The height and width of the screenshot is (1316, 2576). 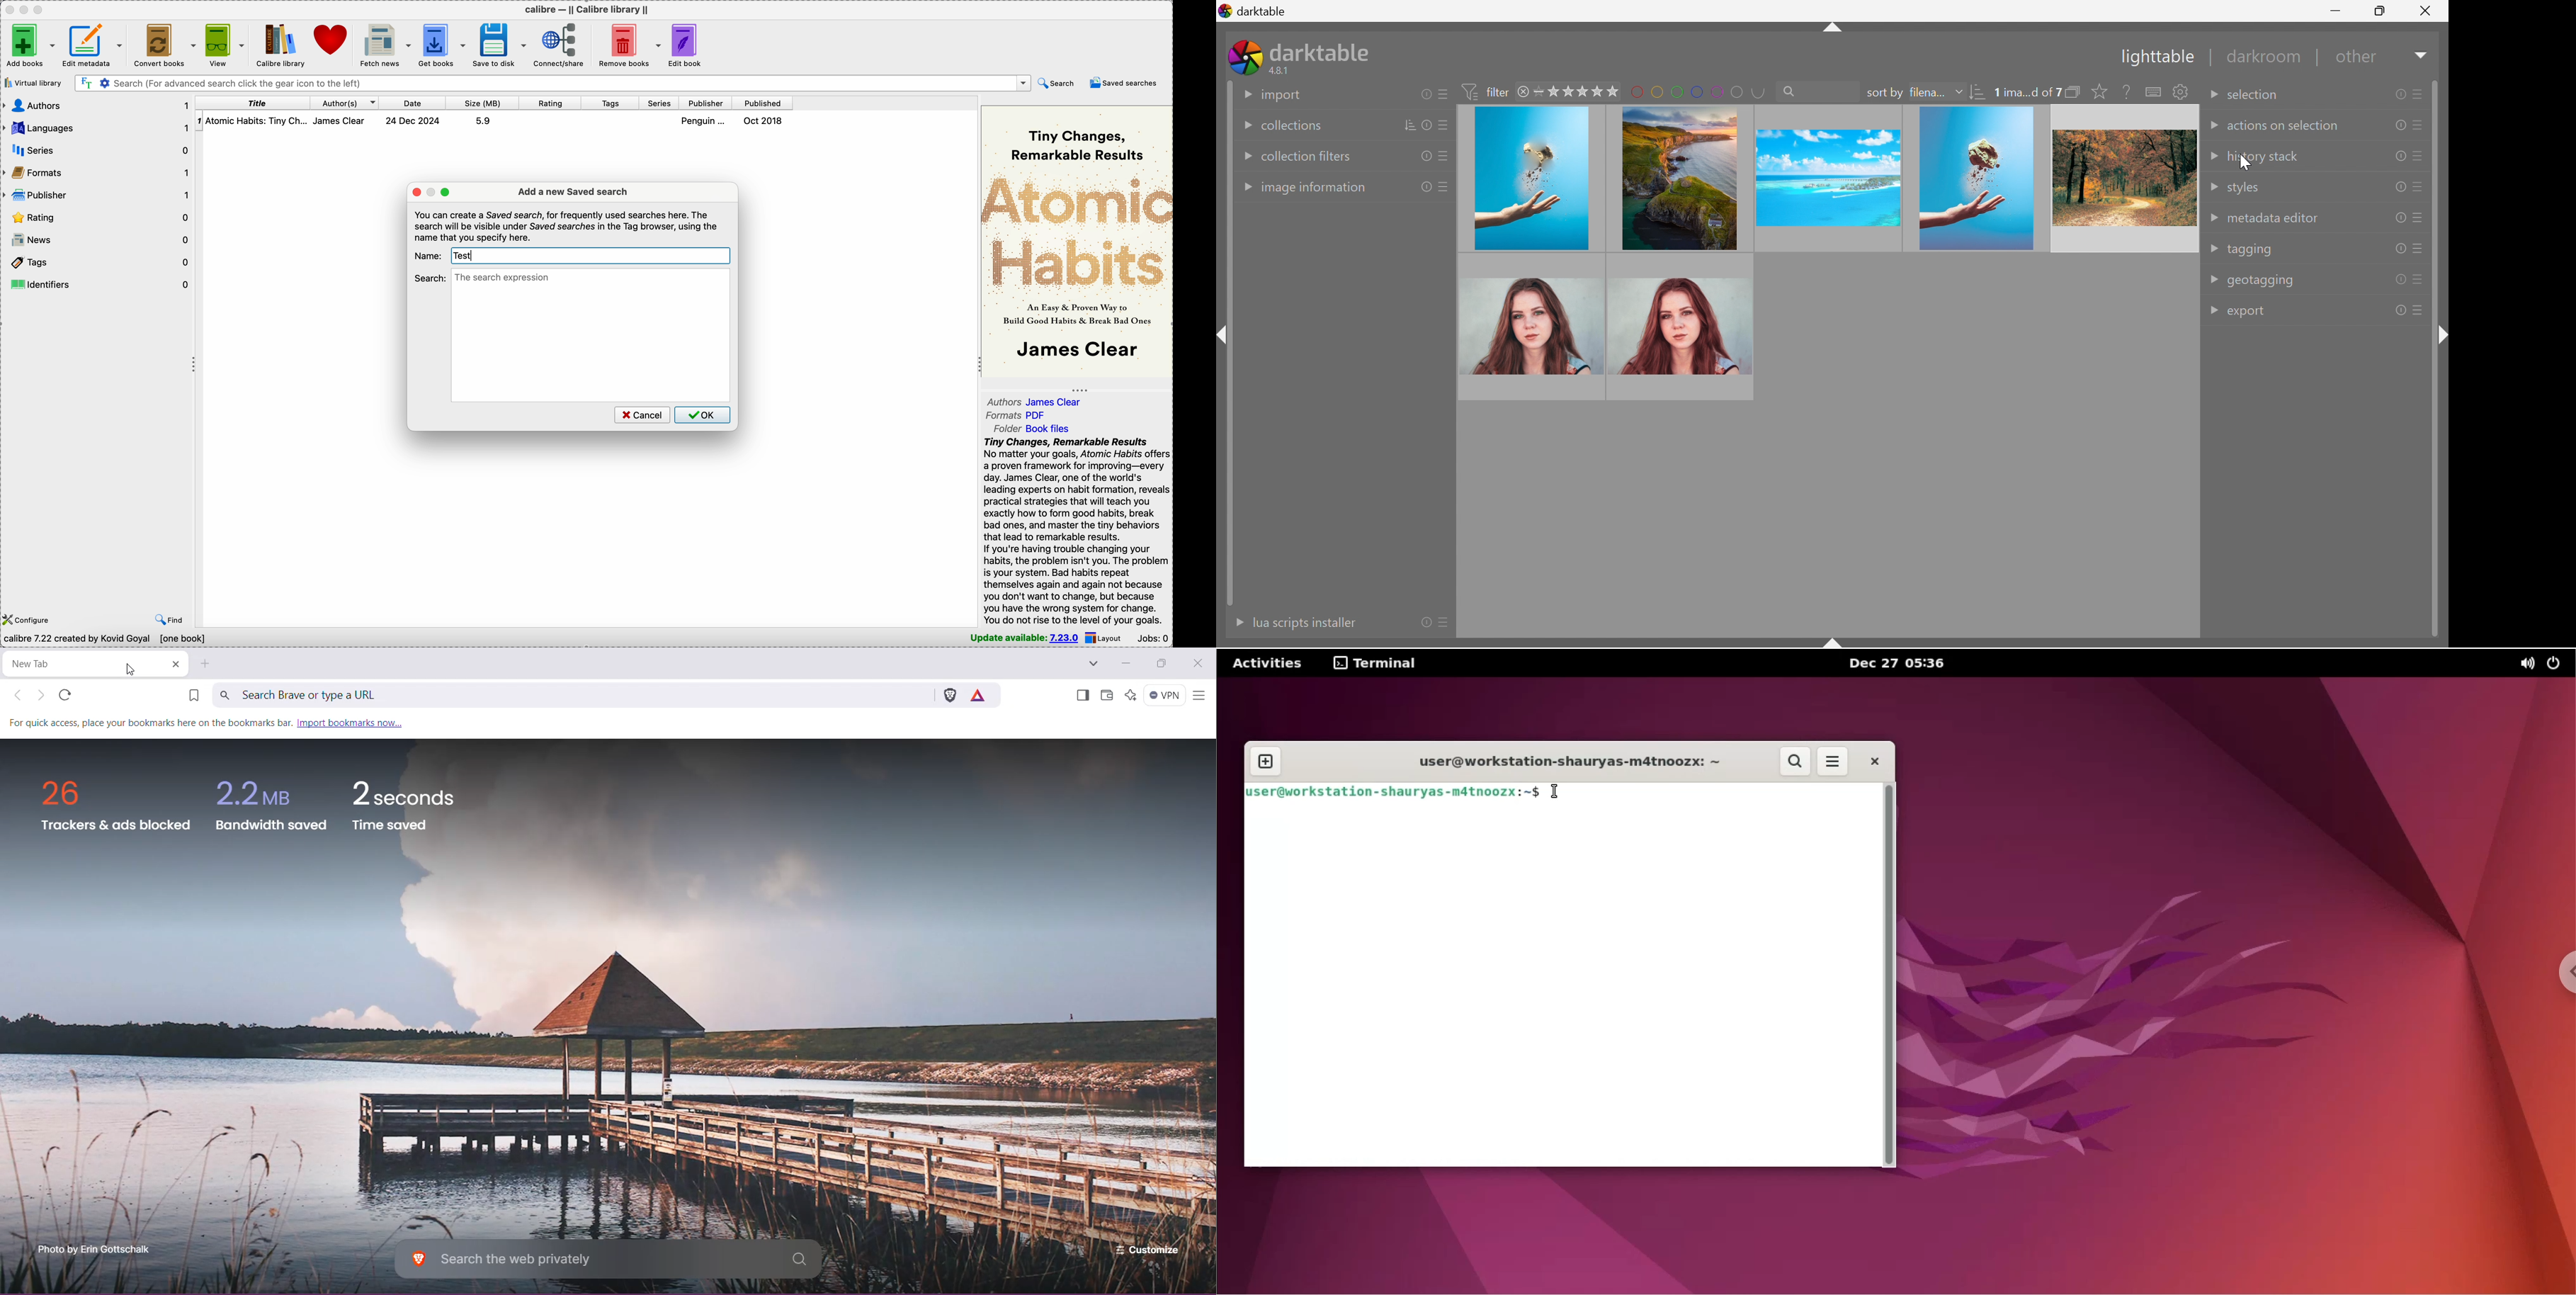 I want to click on Drop Down, so click(x=1245, y=188).